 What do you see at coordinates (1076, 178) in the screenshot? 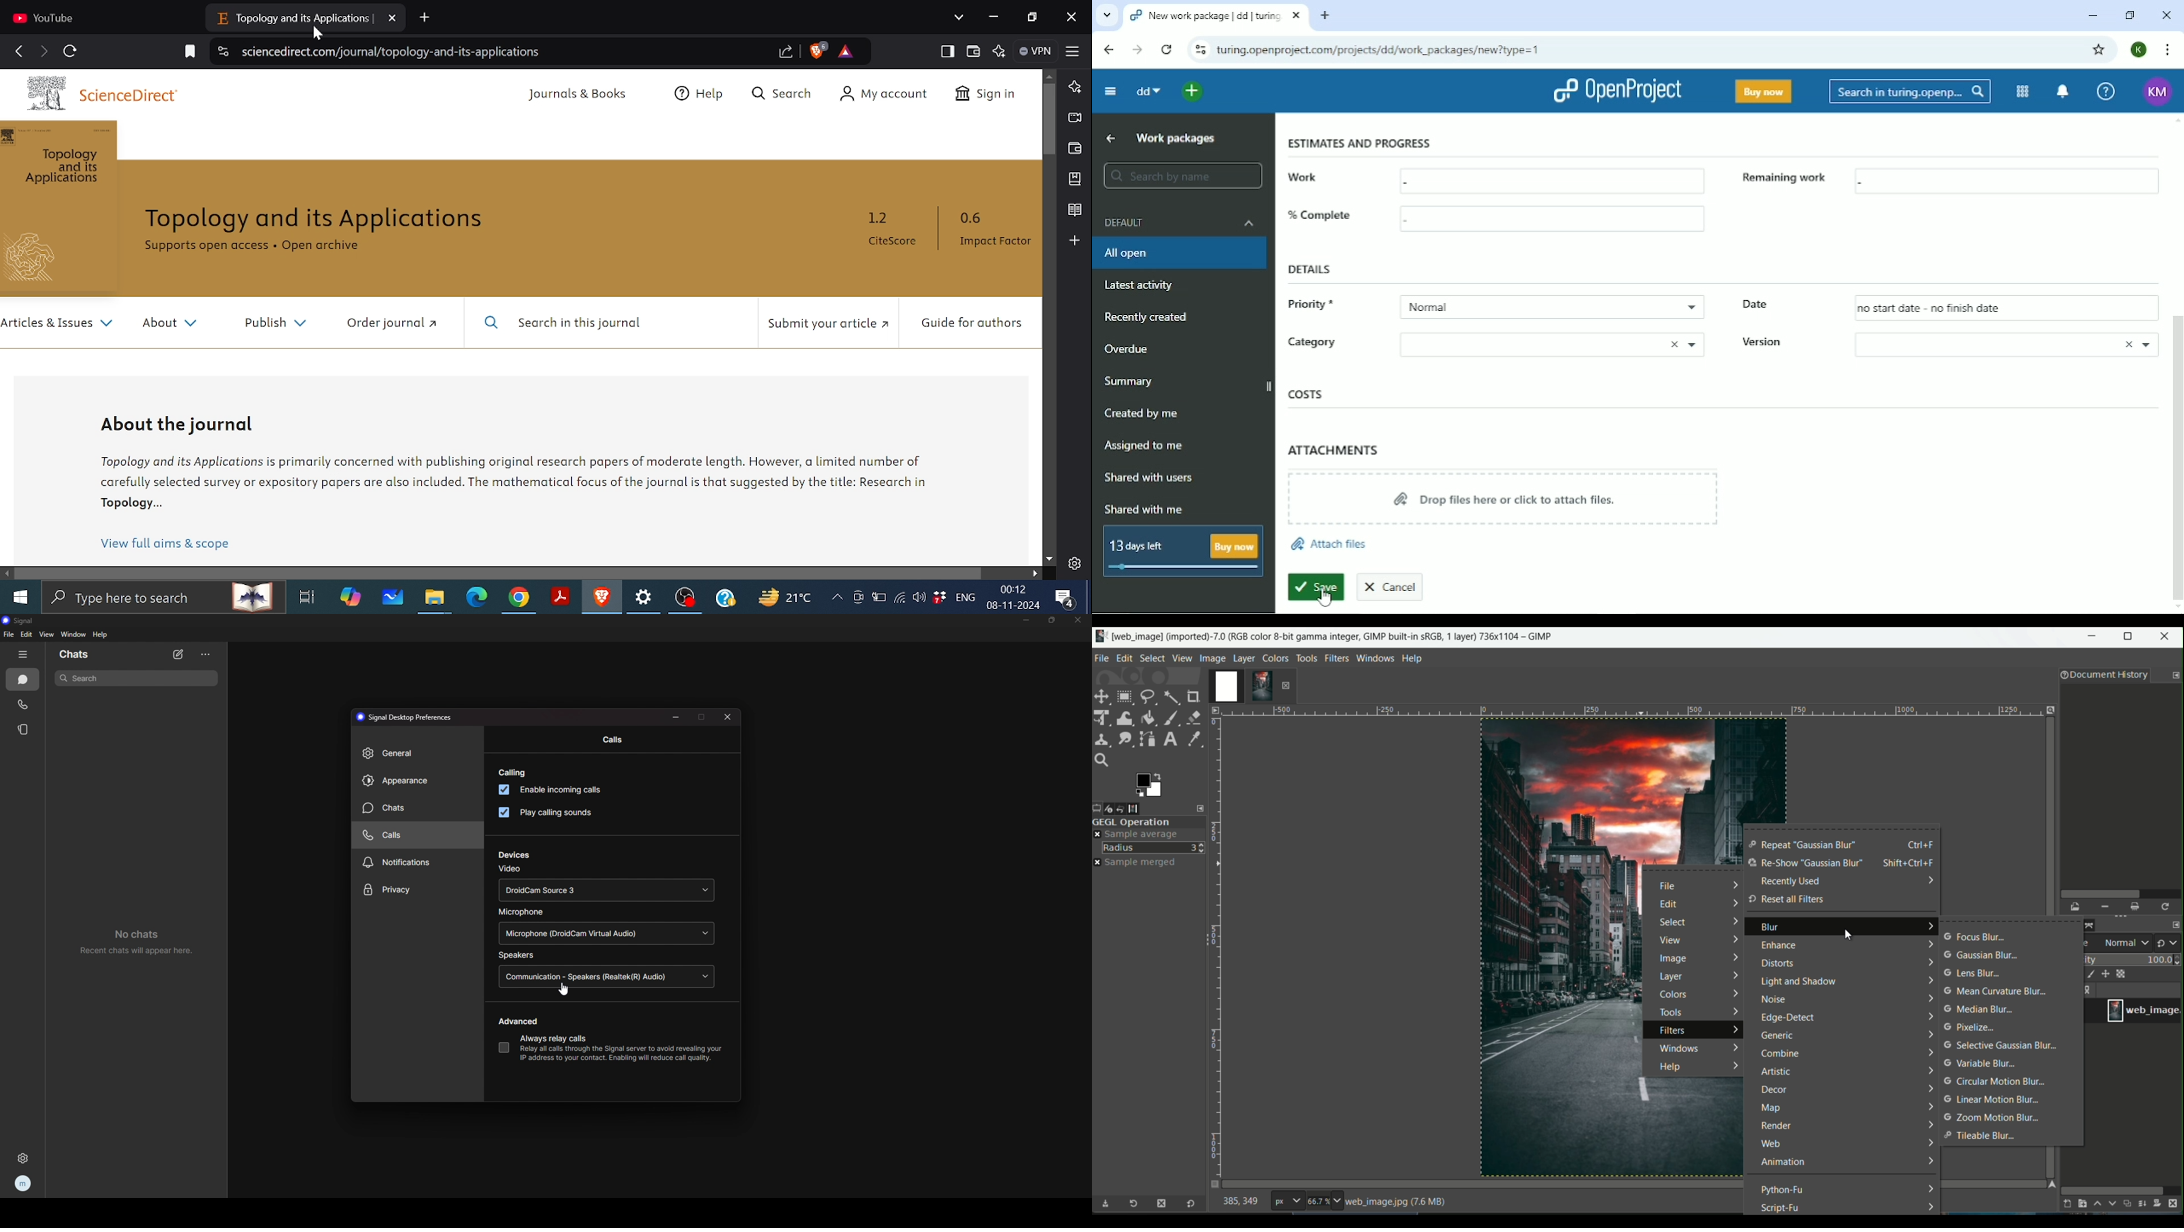
I see `Bookmarks` at bounding box center [1076, 178].